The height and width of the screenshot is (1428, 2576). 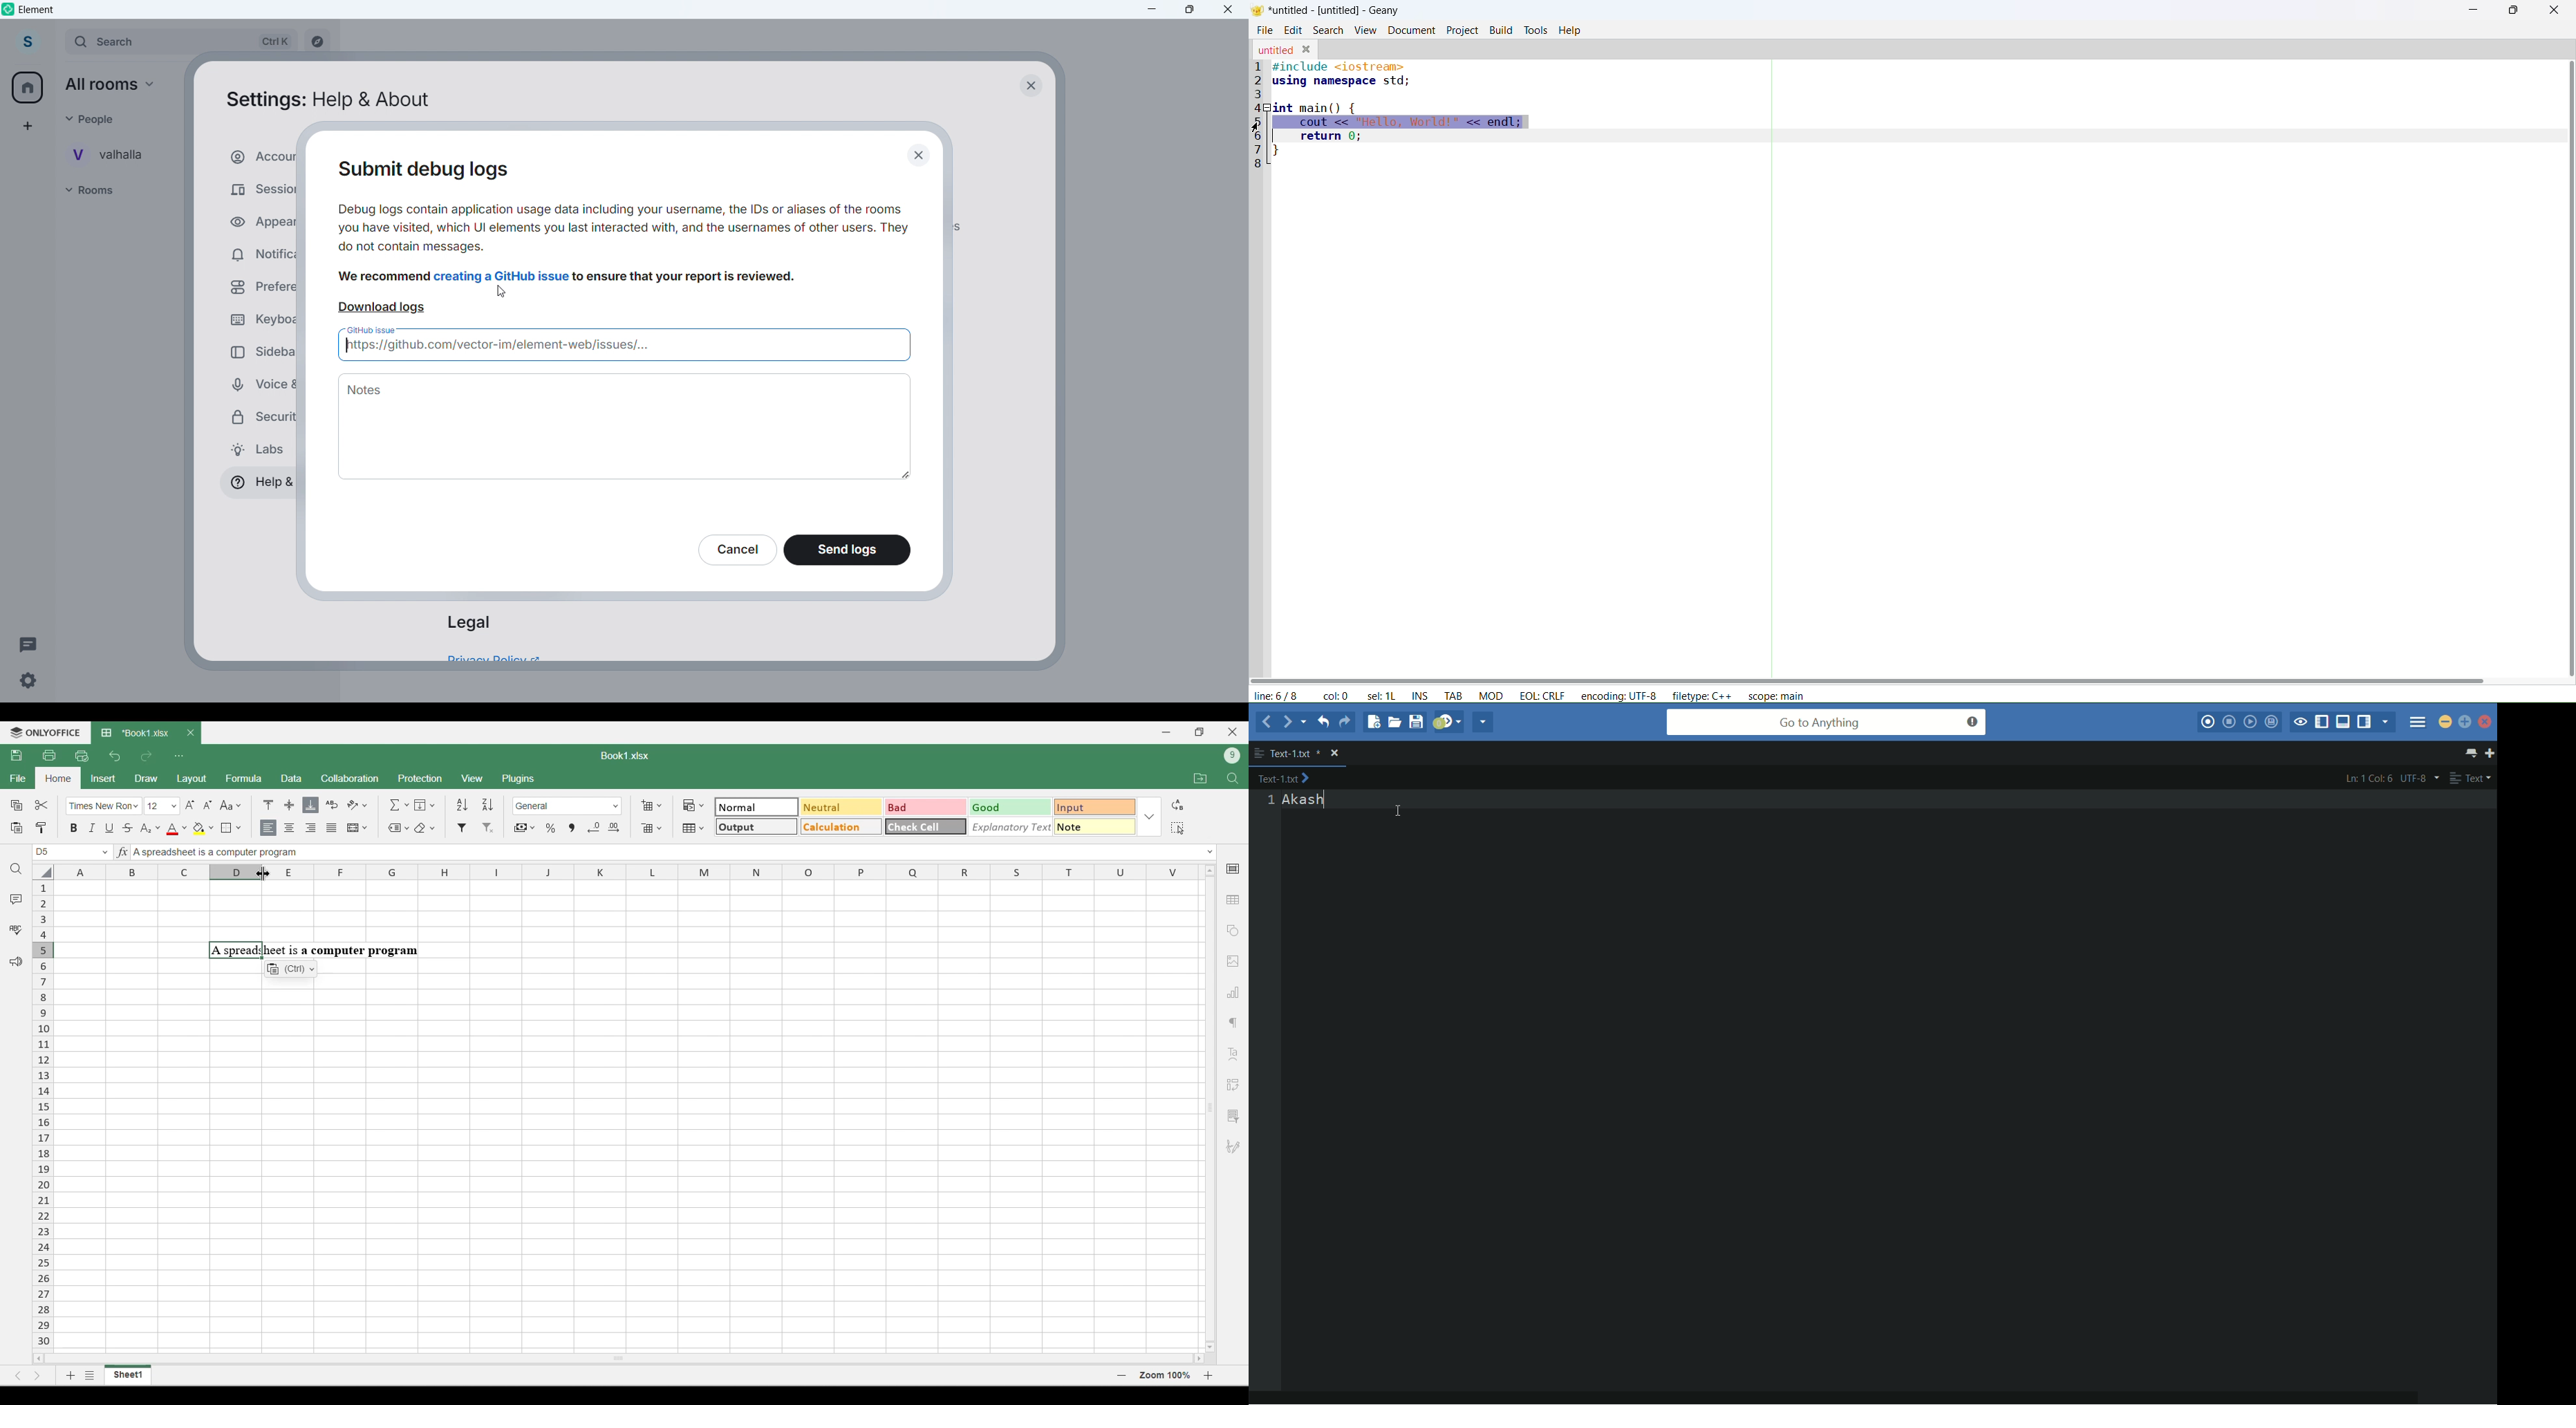 I want to click on Subscript, so click(x=150, y=829).